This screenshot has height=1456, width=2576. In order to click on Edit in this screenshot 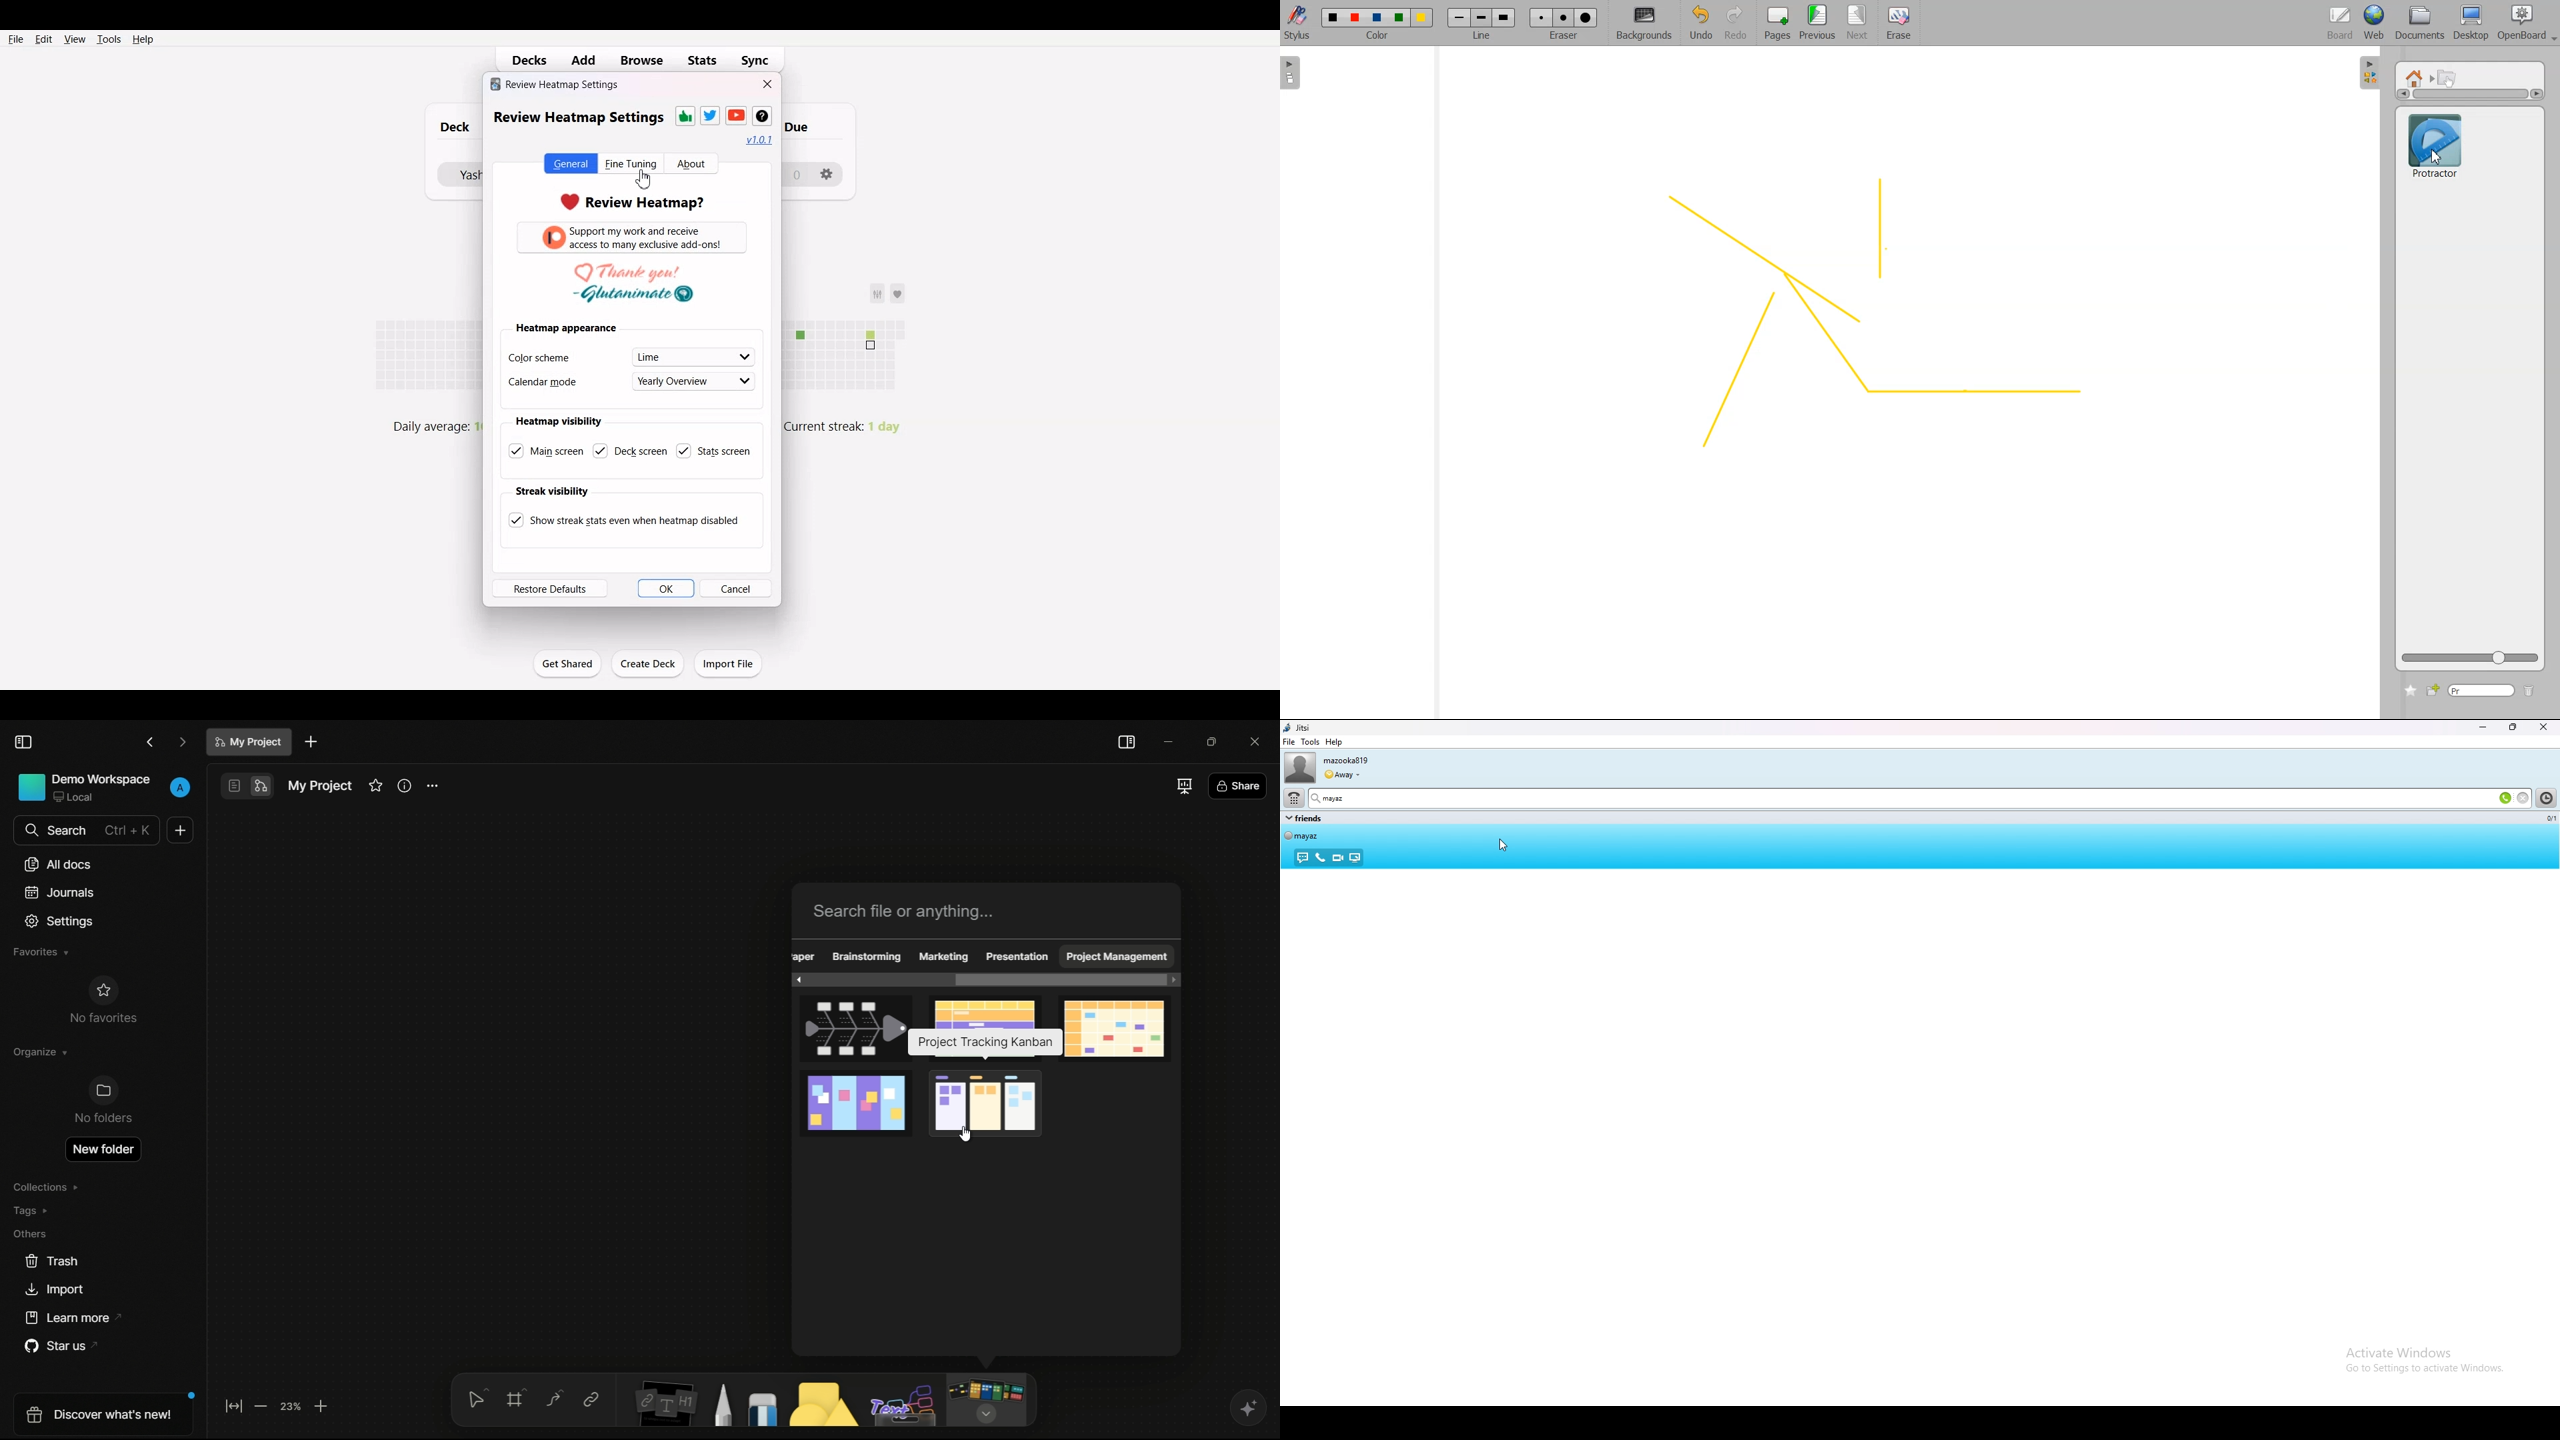, I will do `click(43, 39)`.